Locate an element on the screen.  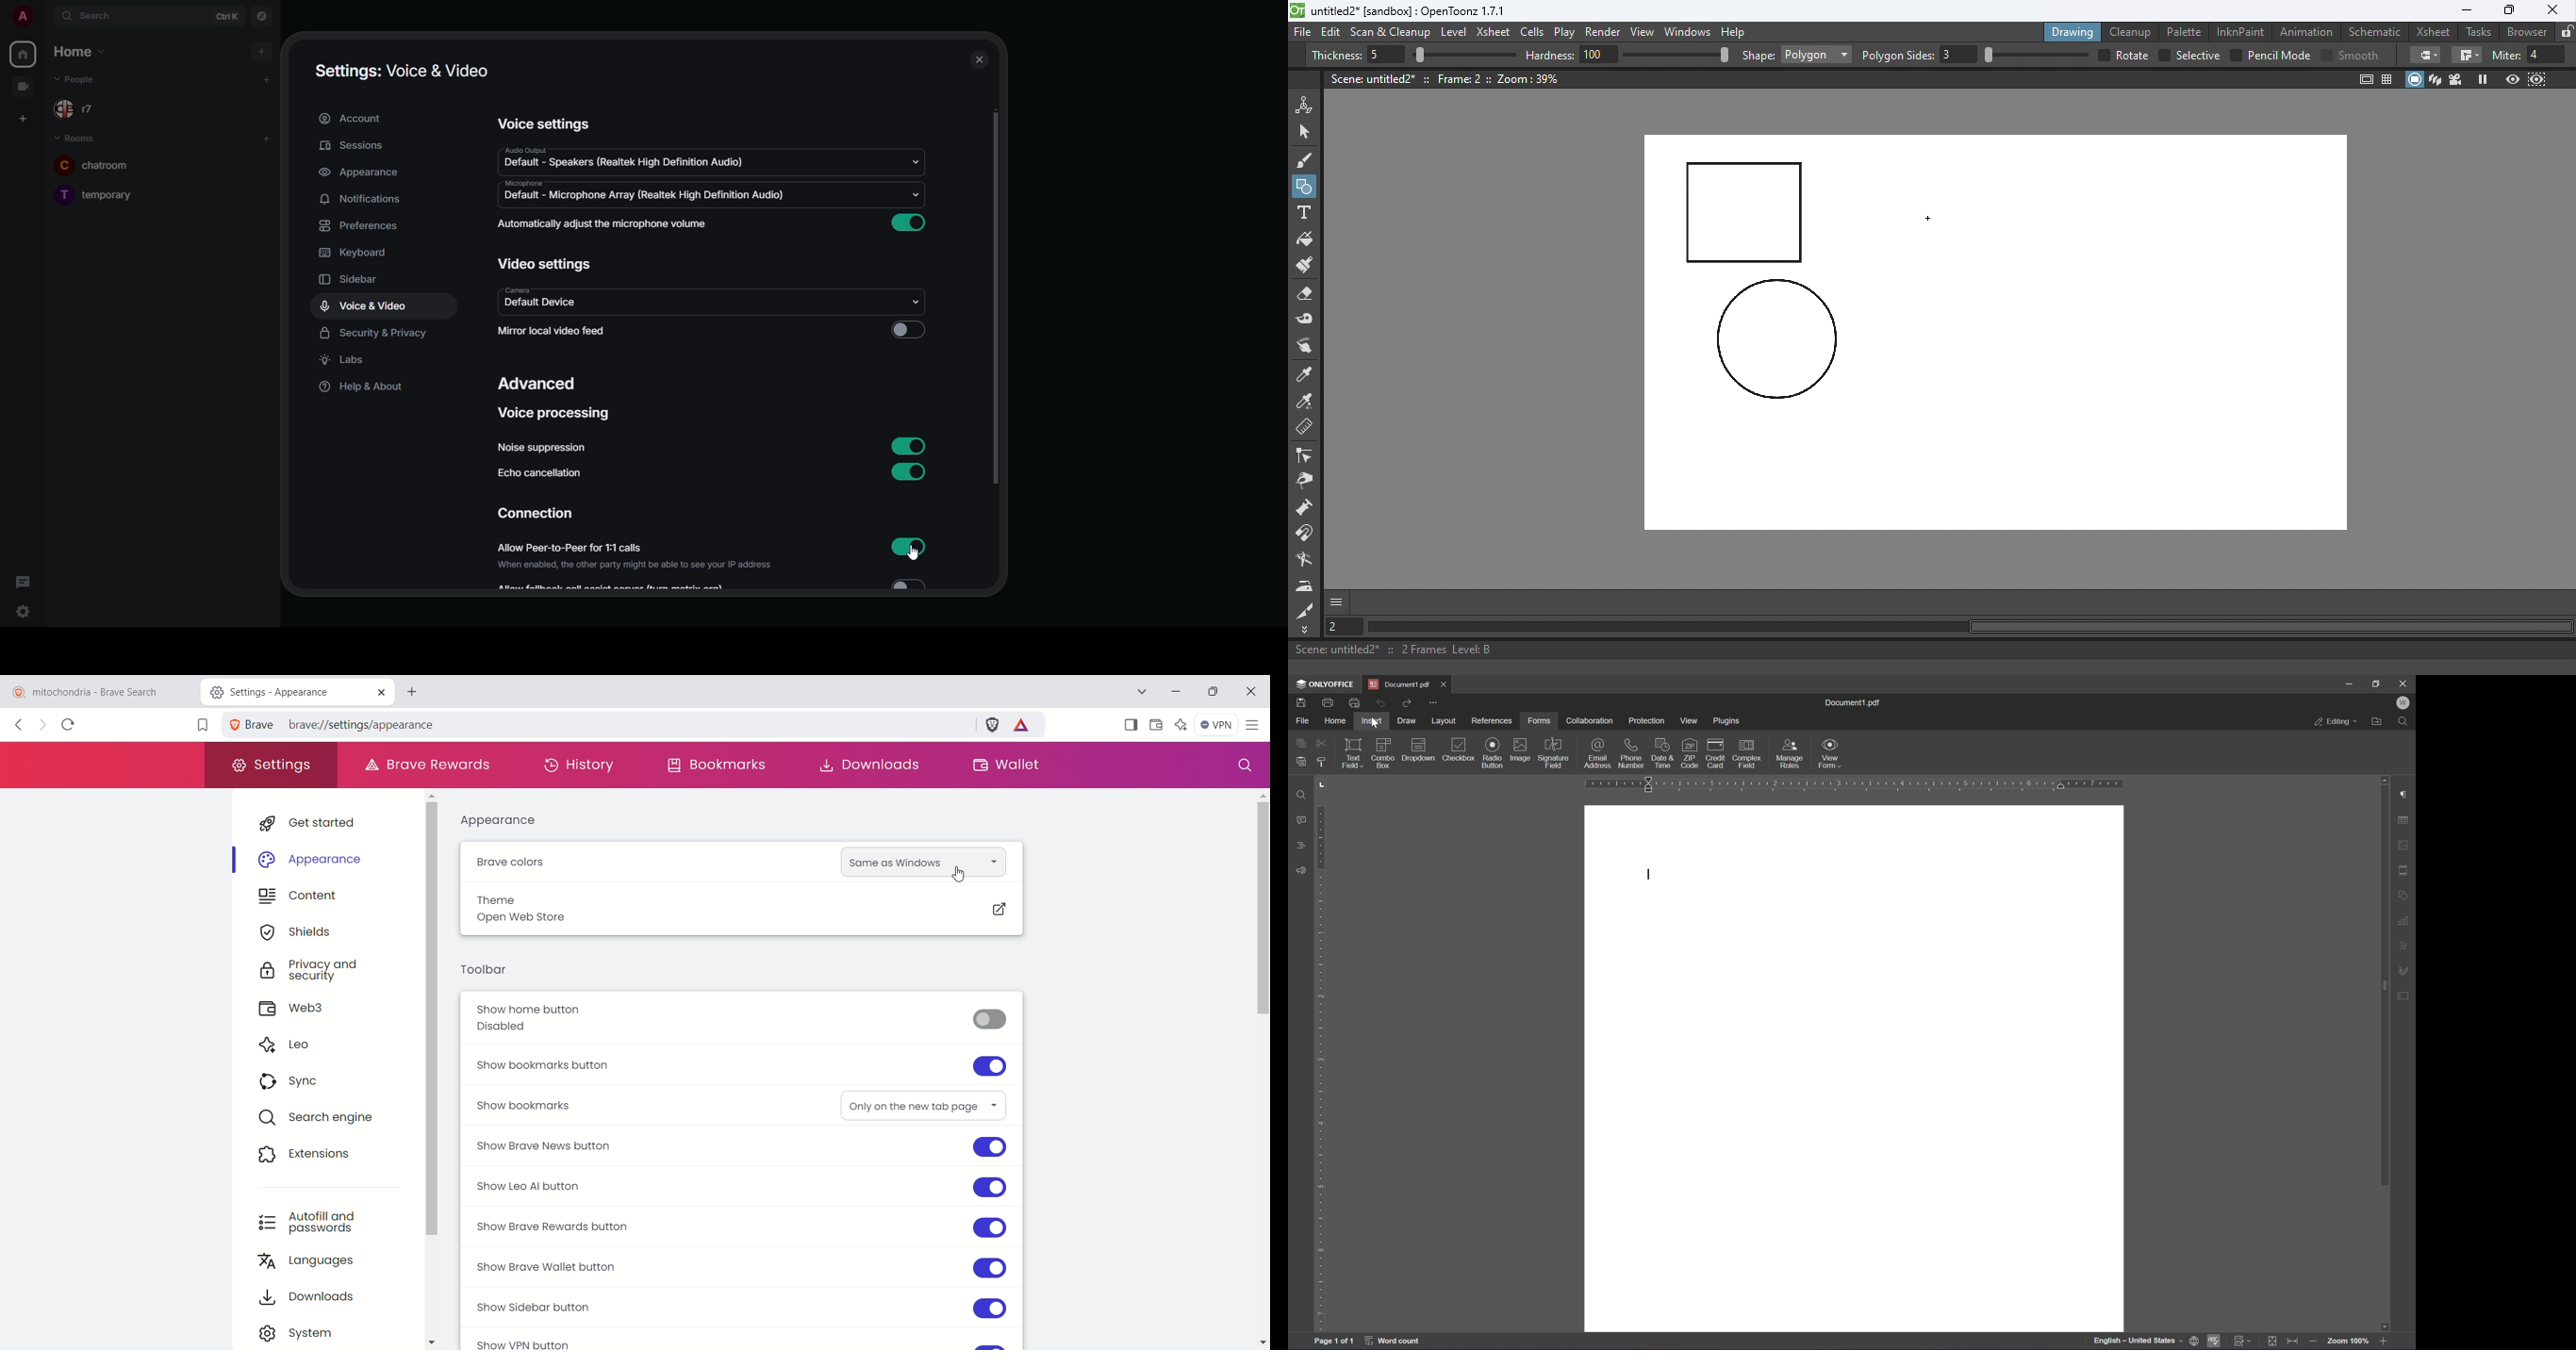
close is located at coordinates (979, 60).